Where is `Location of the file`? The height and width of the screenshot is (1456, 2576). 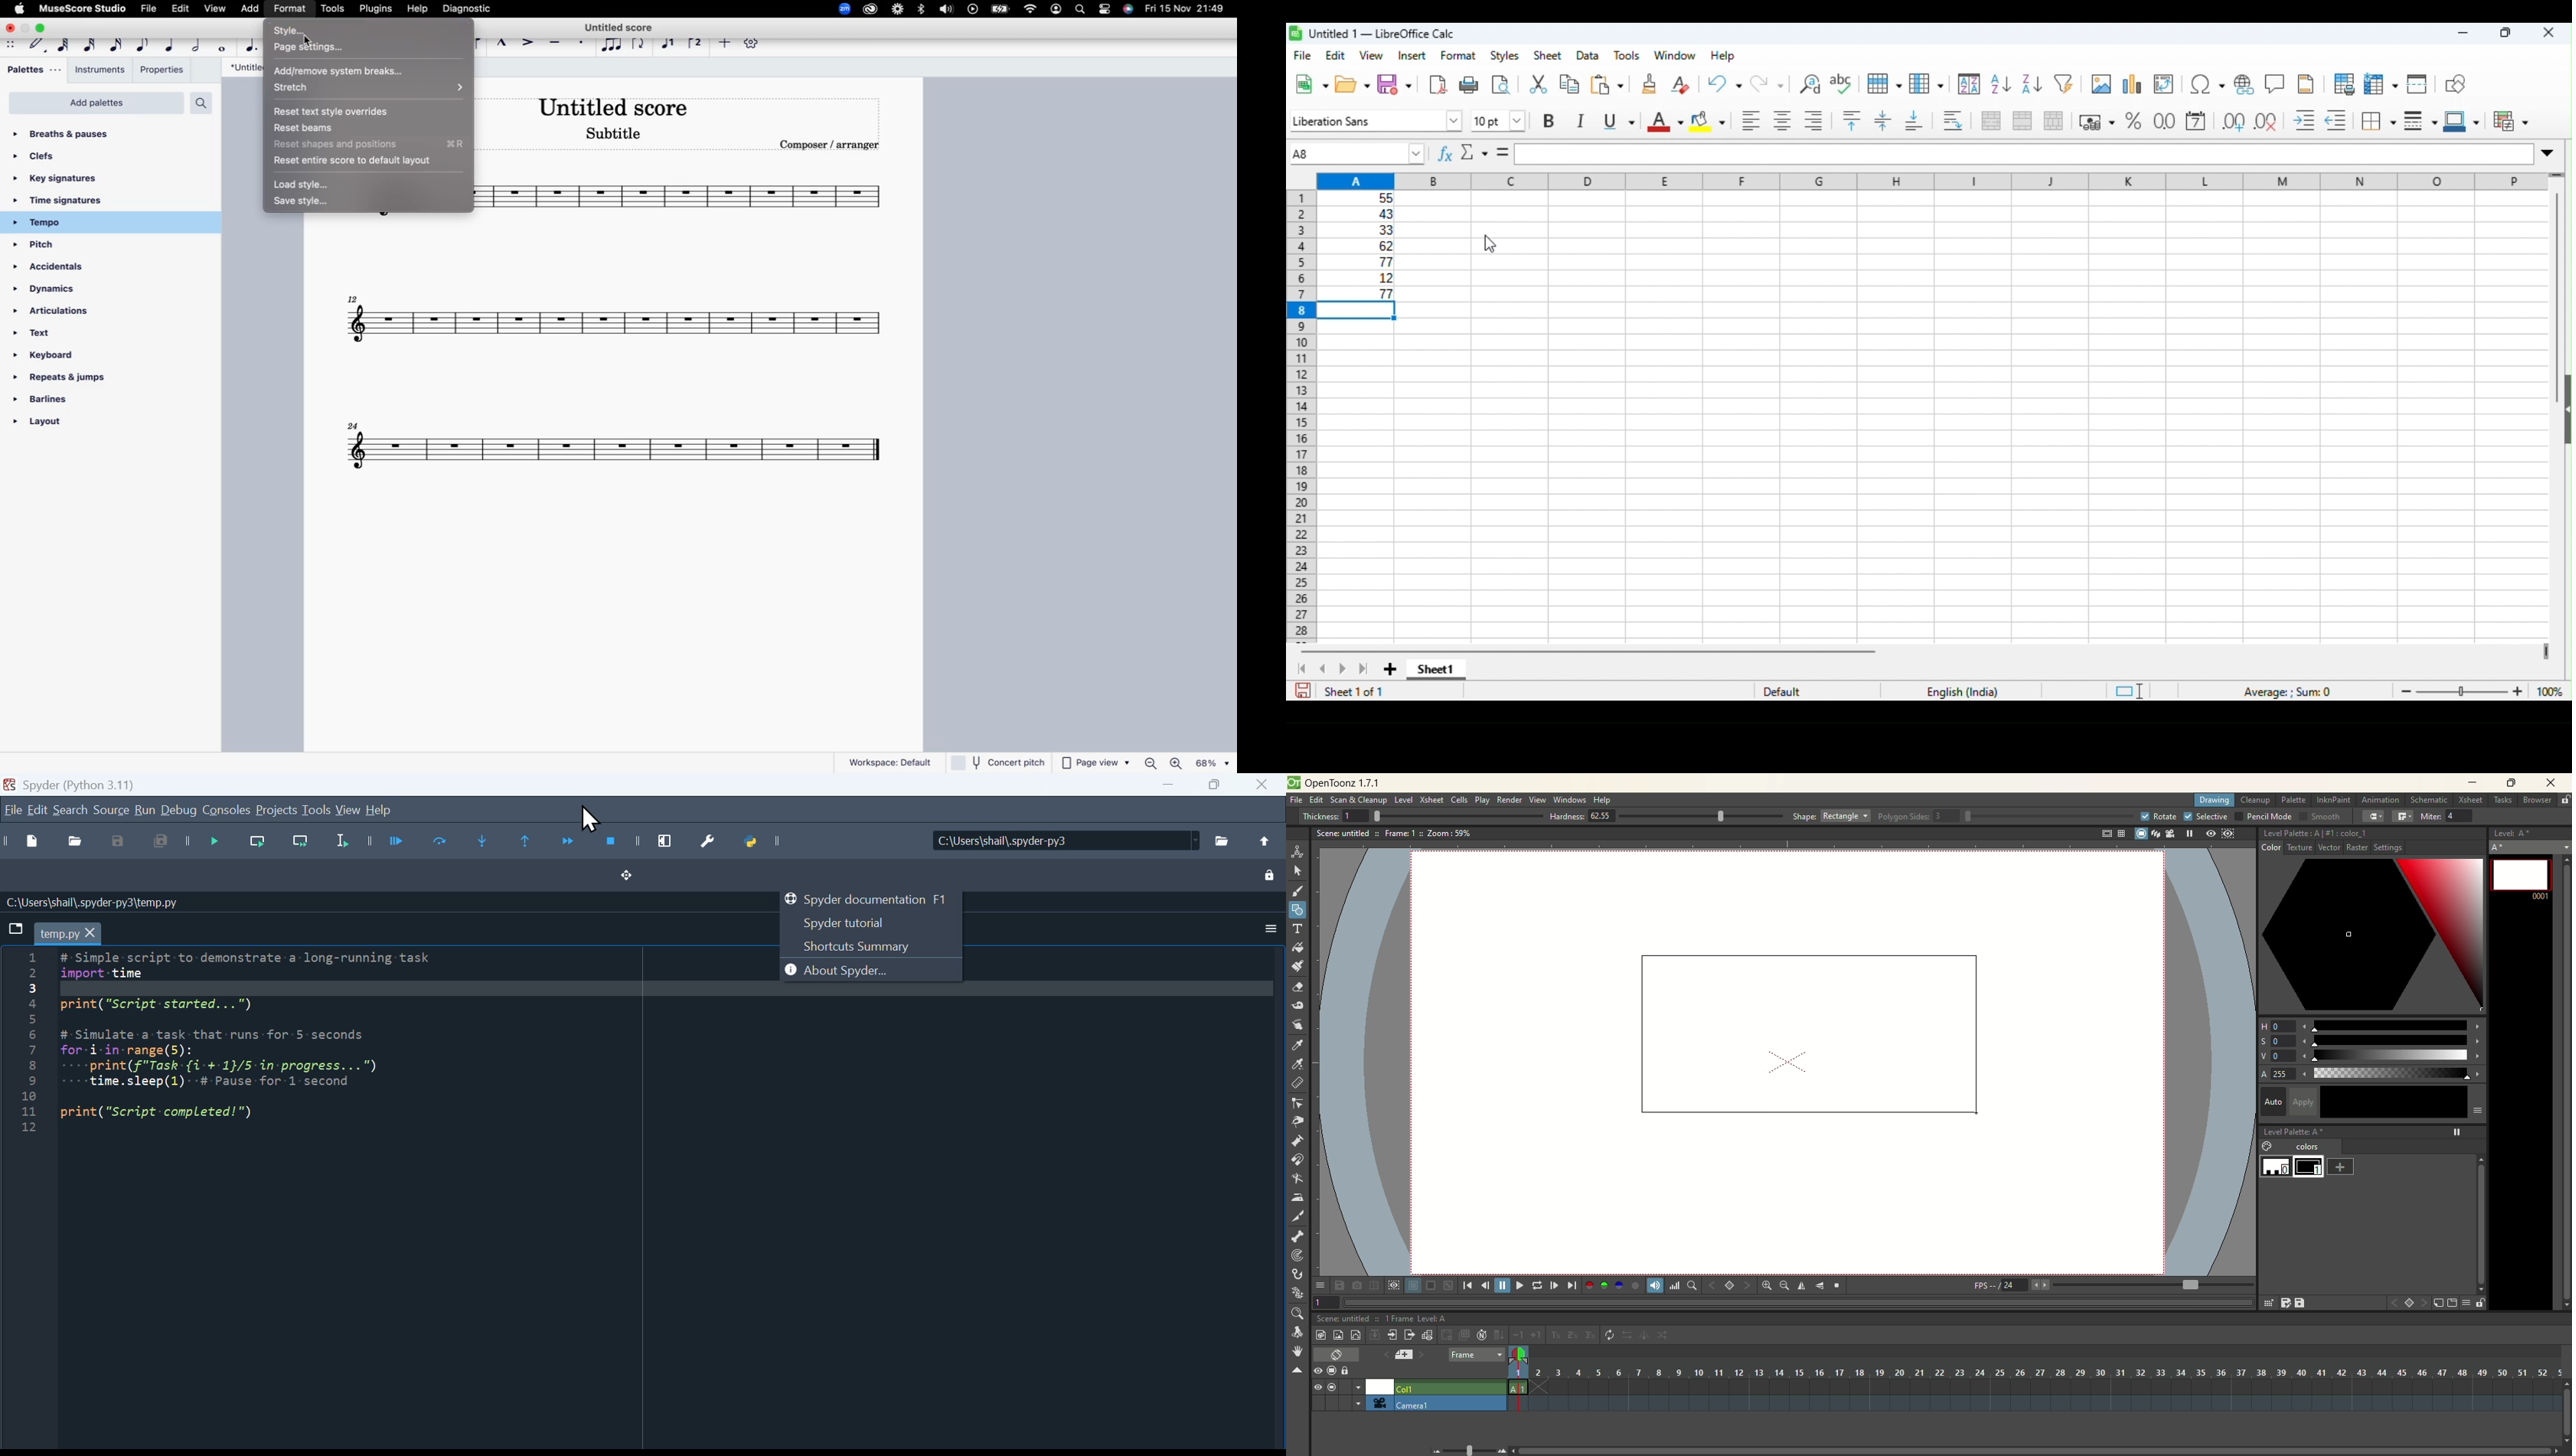 Location of the file is located at coordinates (1052, 839).